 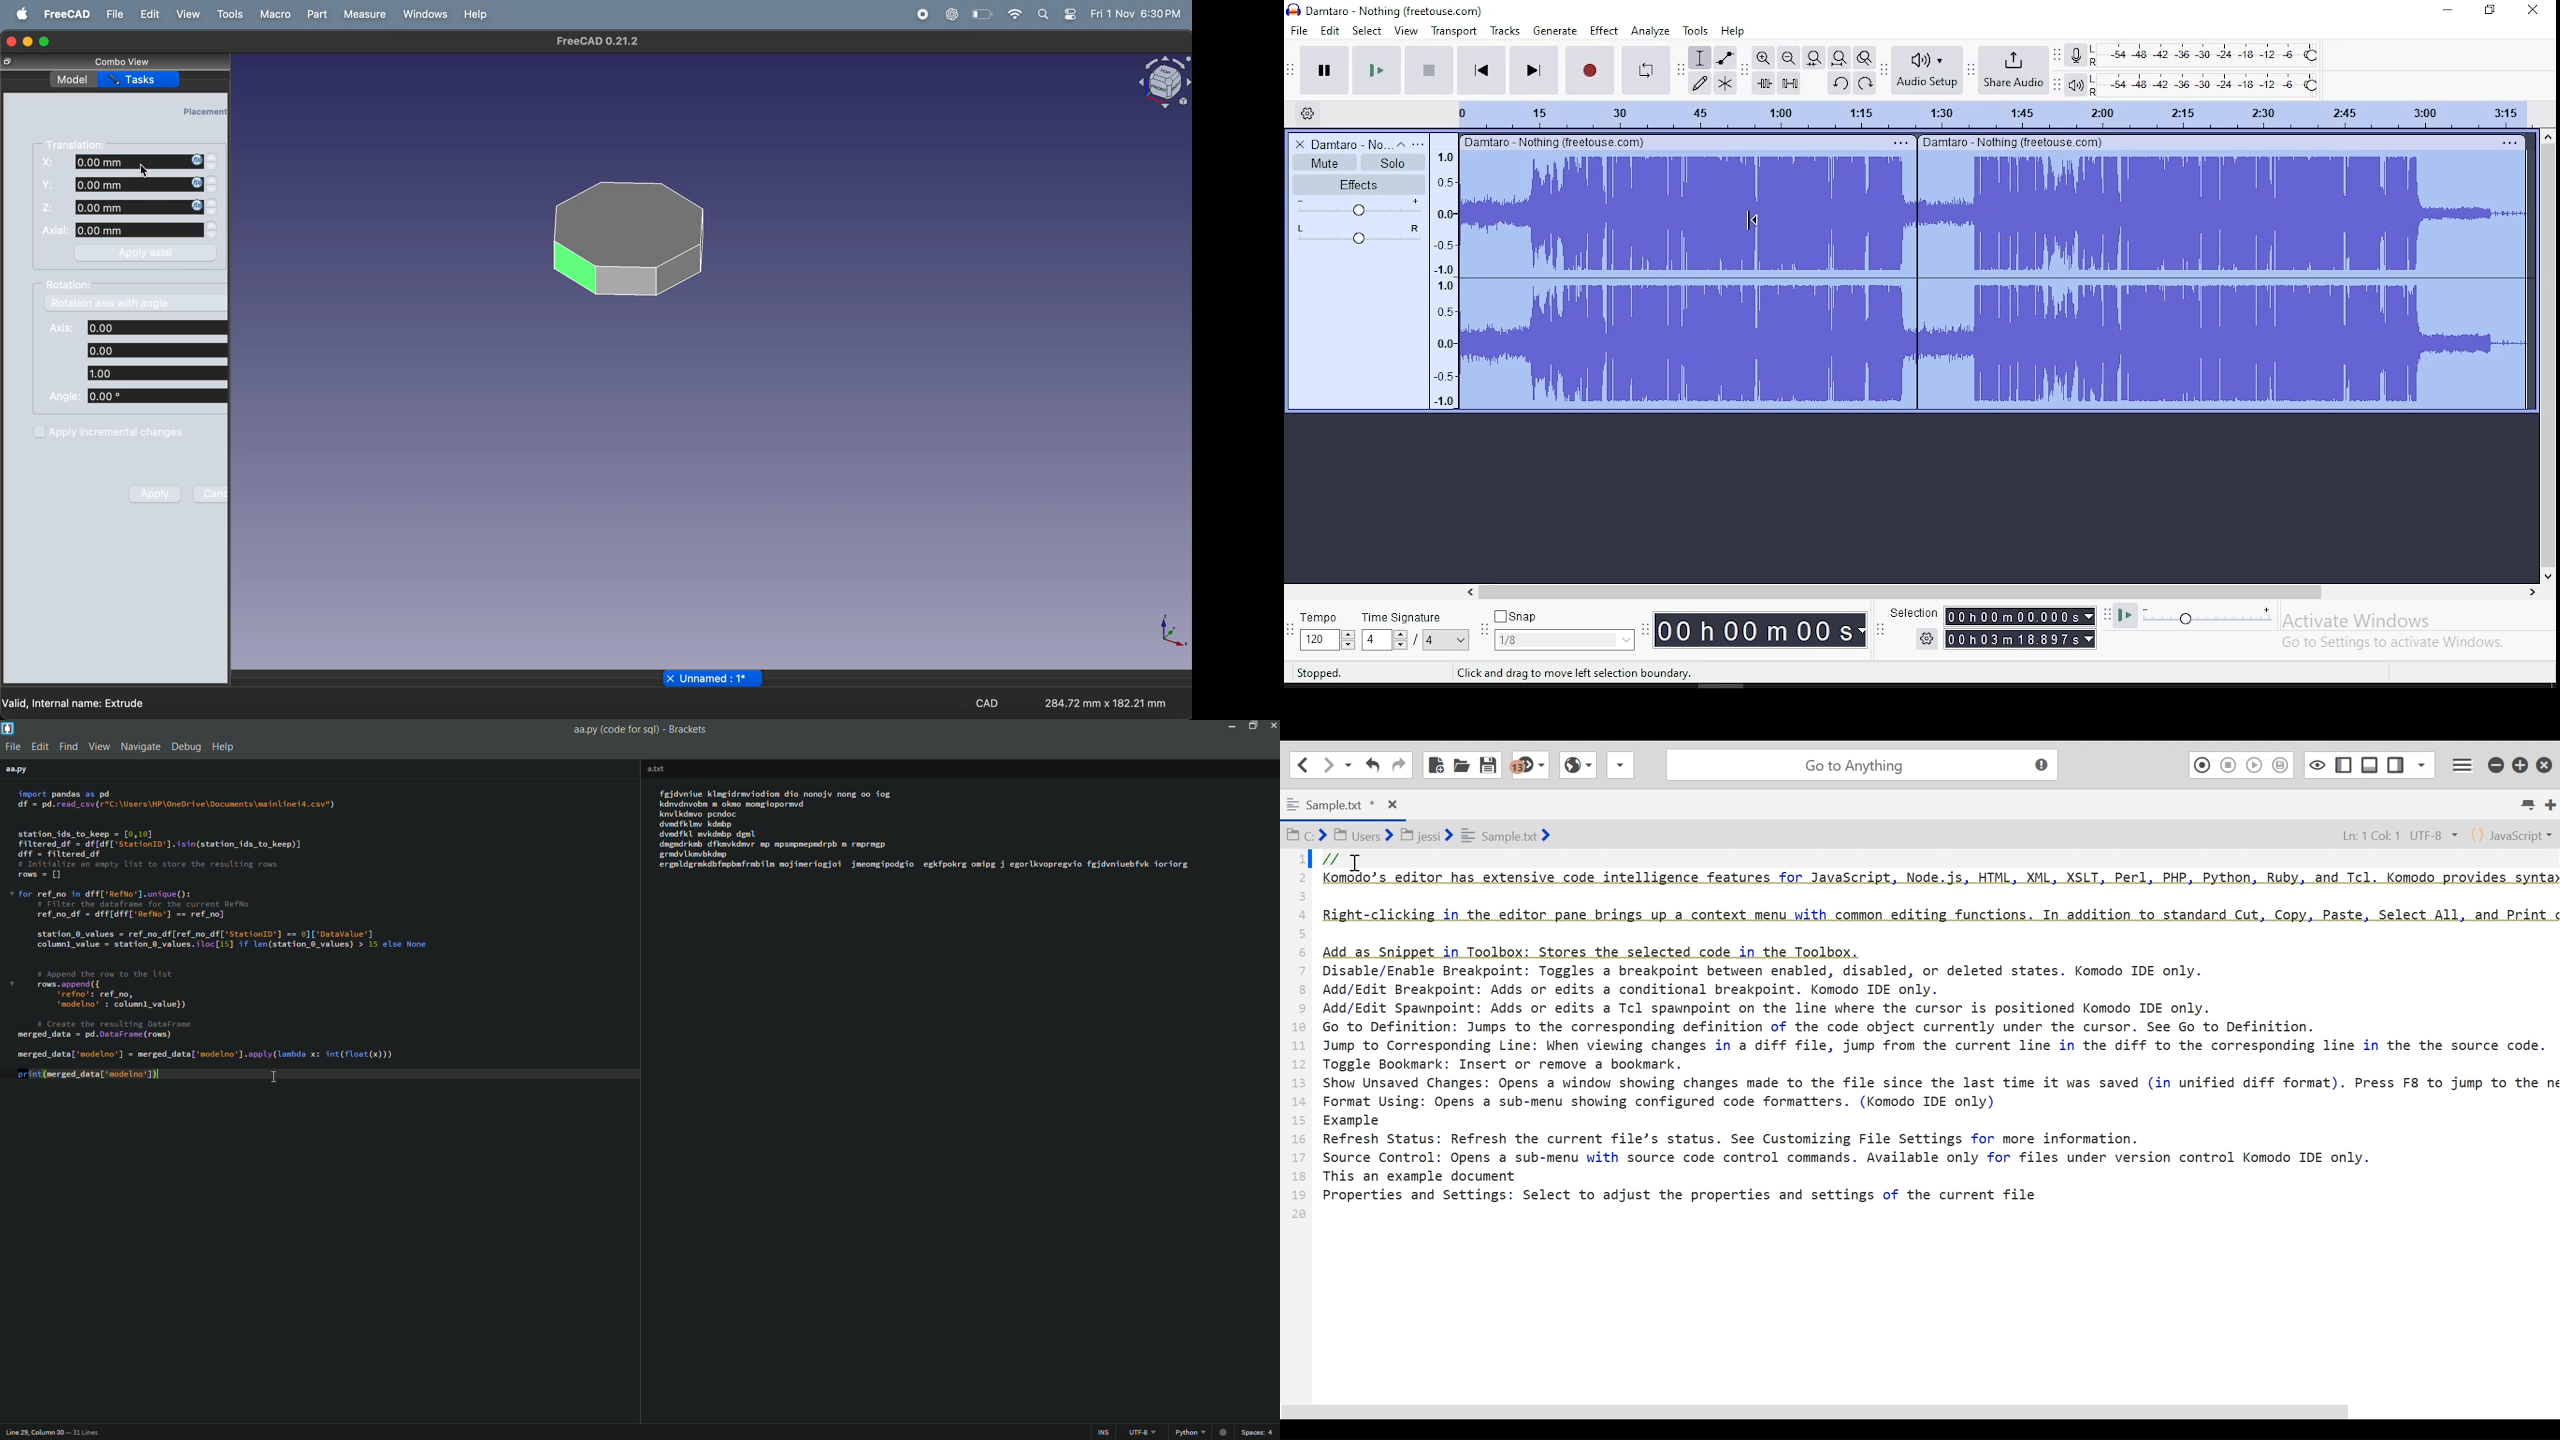 What do you see at coordinates (212, 168) in the screenshot?
I see `down` at bounding box center [212, 168].